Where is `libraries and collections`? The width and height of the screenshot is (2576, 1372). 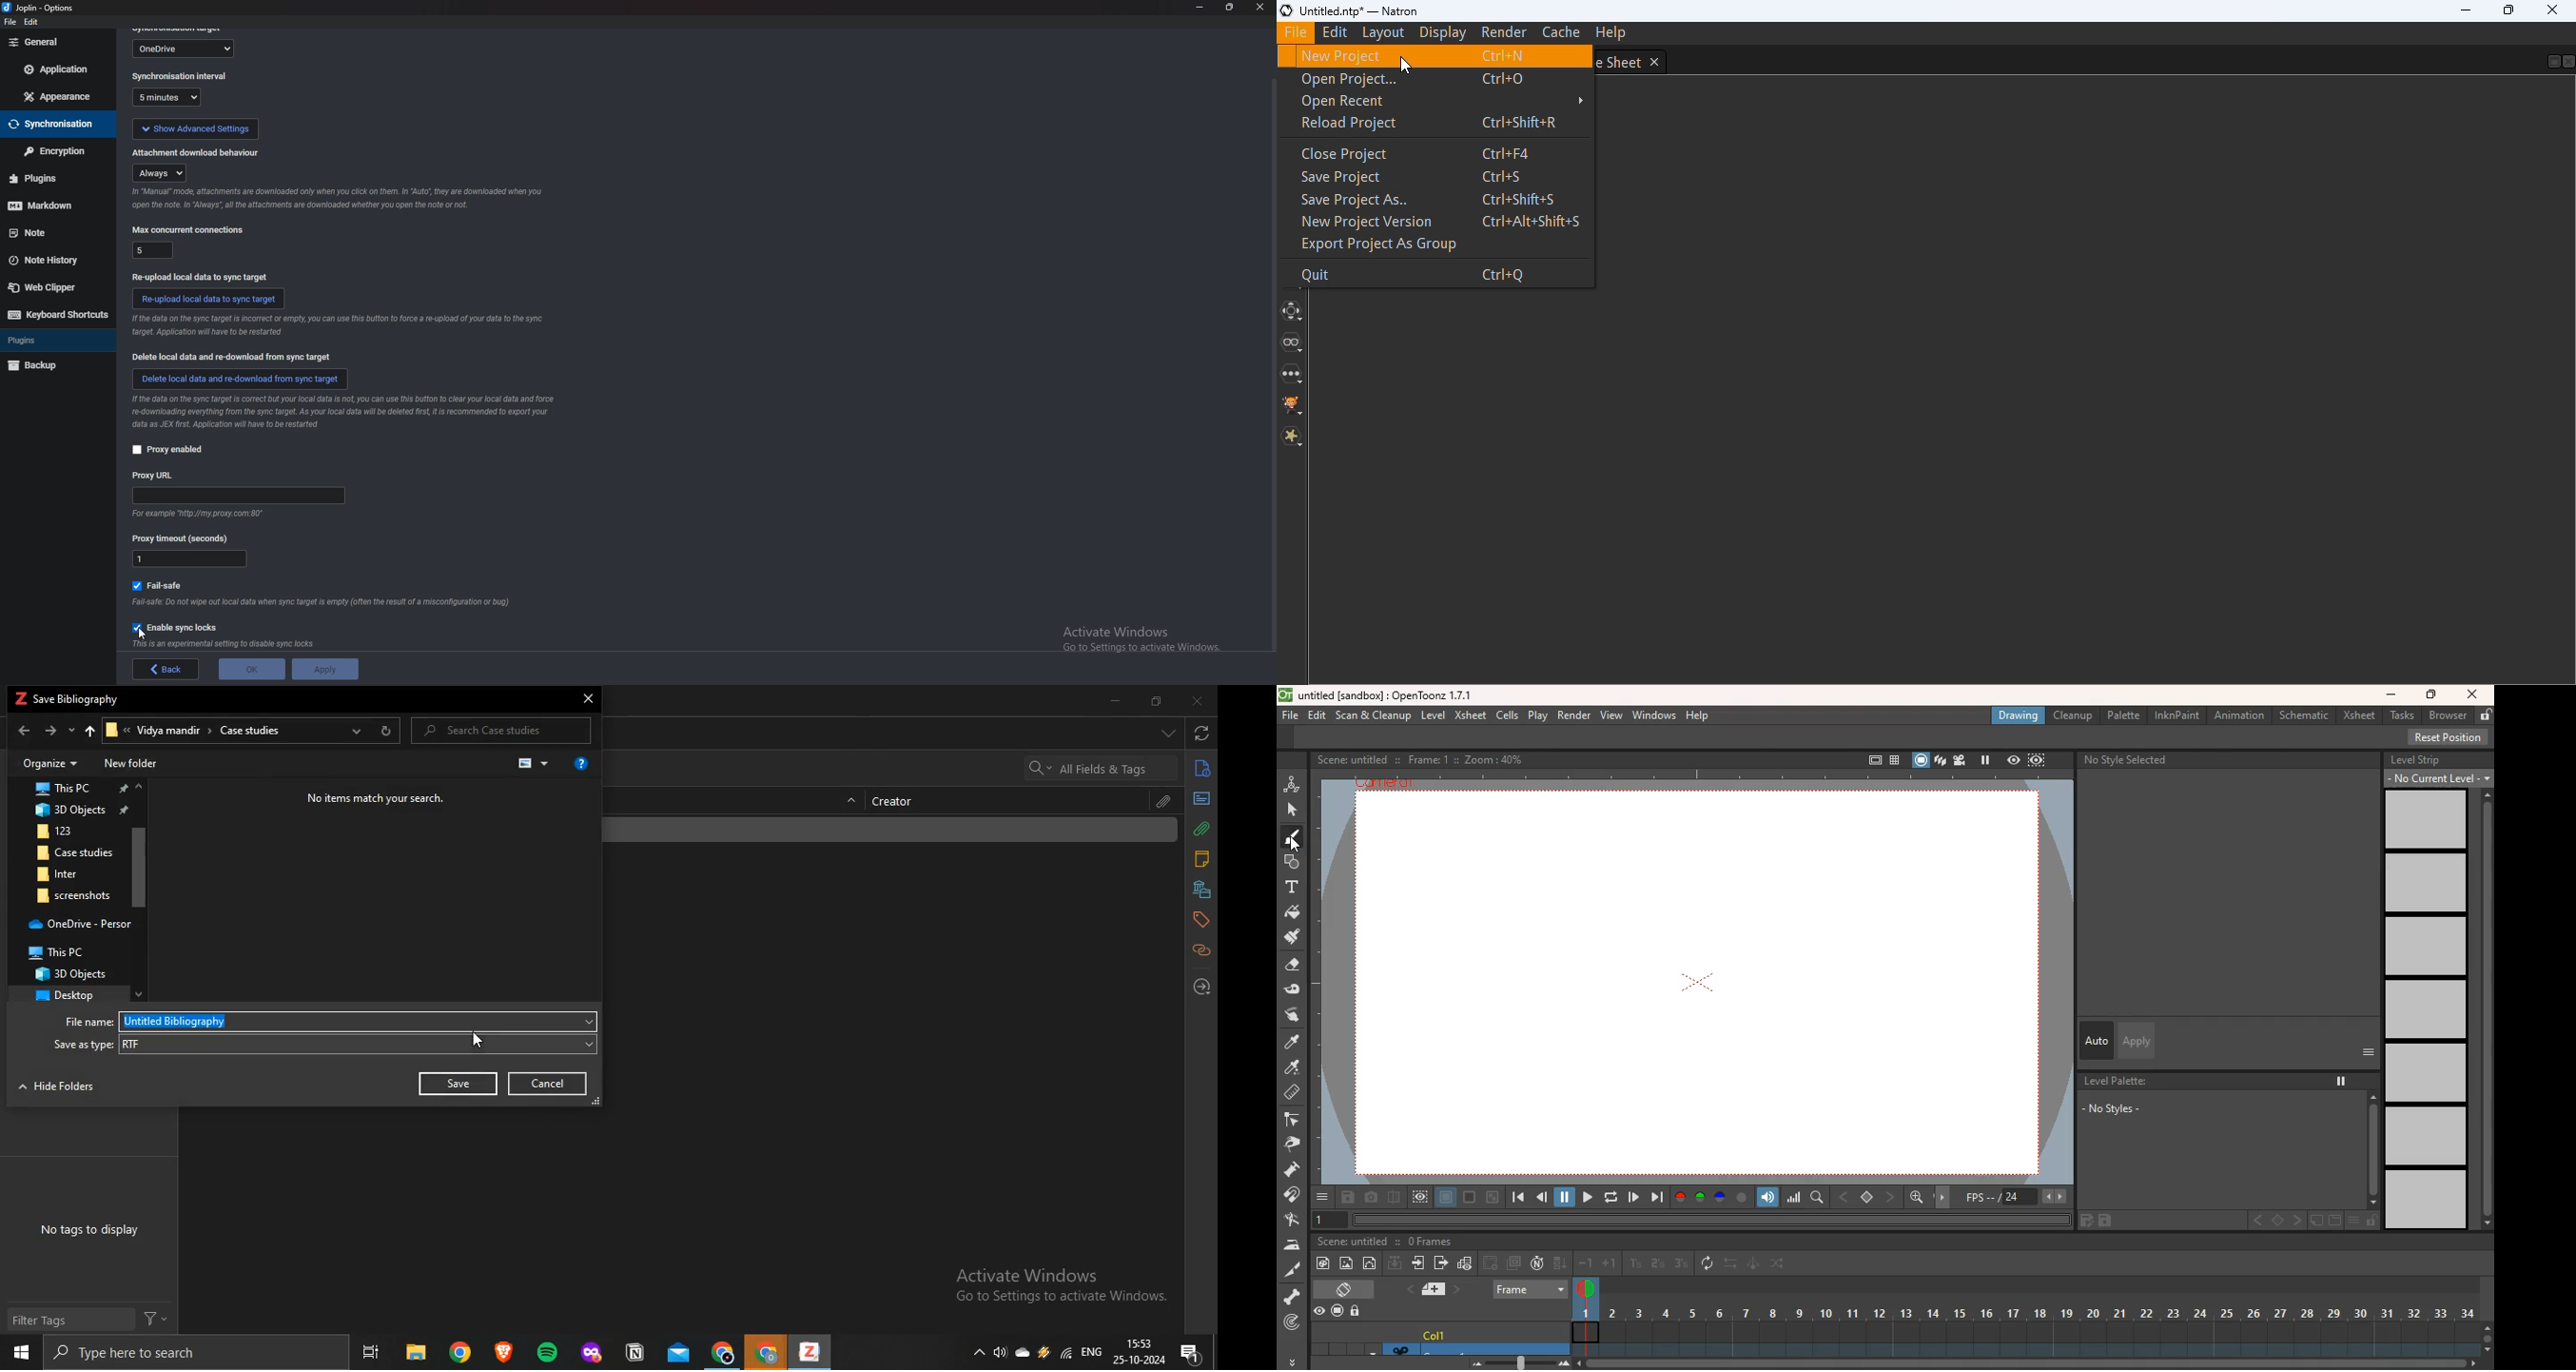 libraries and collections is located at coordinates (1202, 888).